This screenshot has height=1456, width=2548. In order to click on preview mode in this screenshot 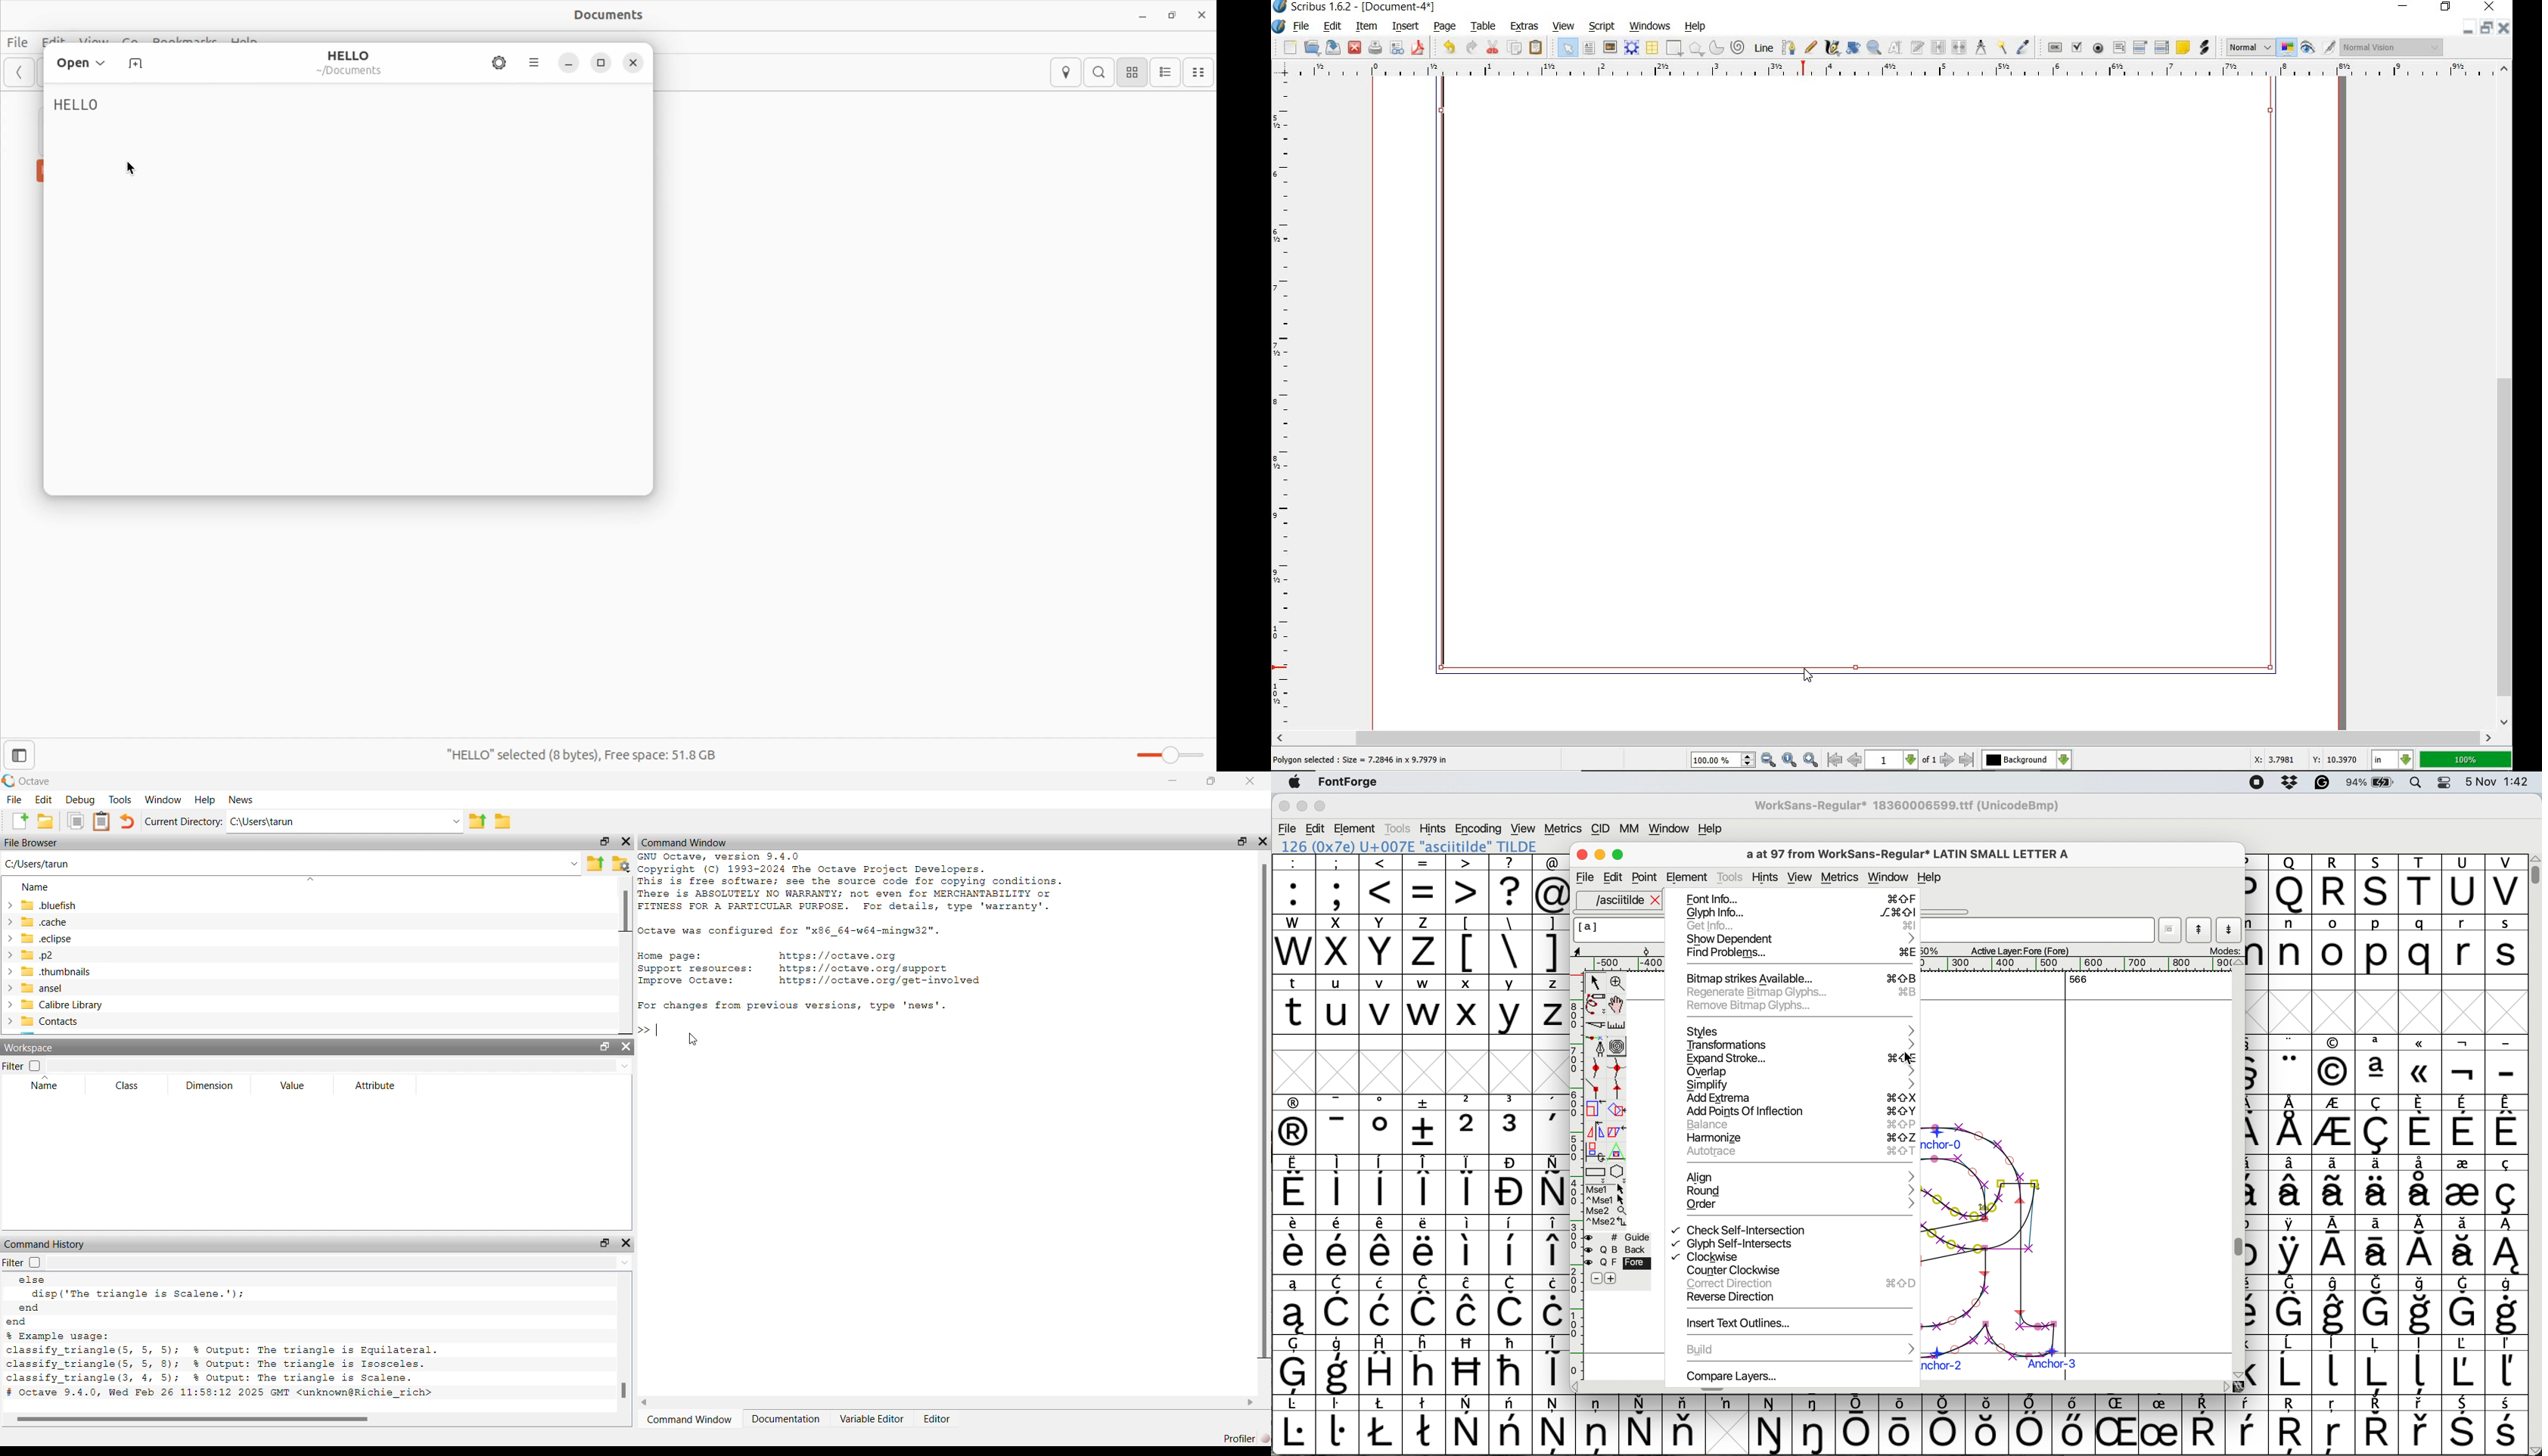, I will do `click(2318, 49)`.